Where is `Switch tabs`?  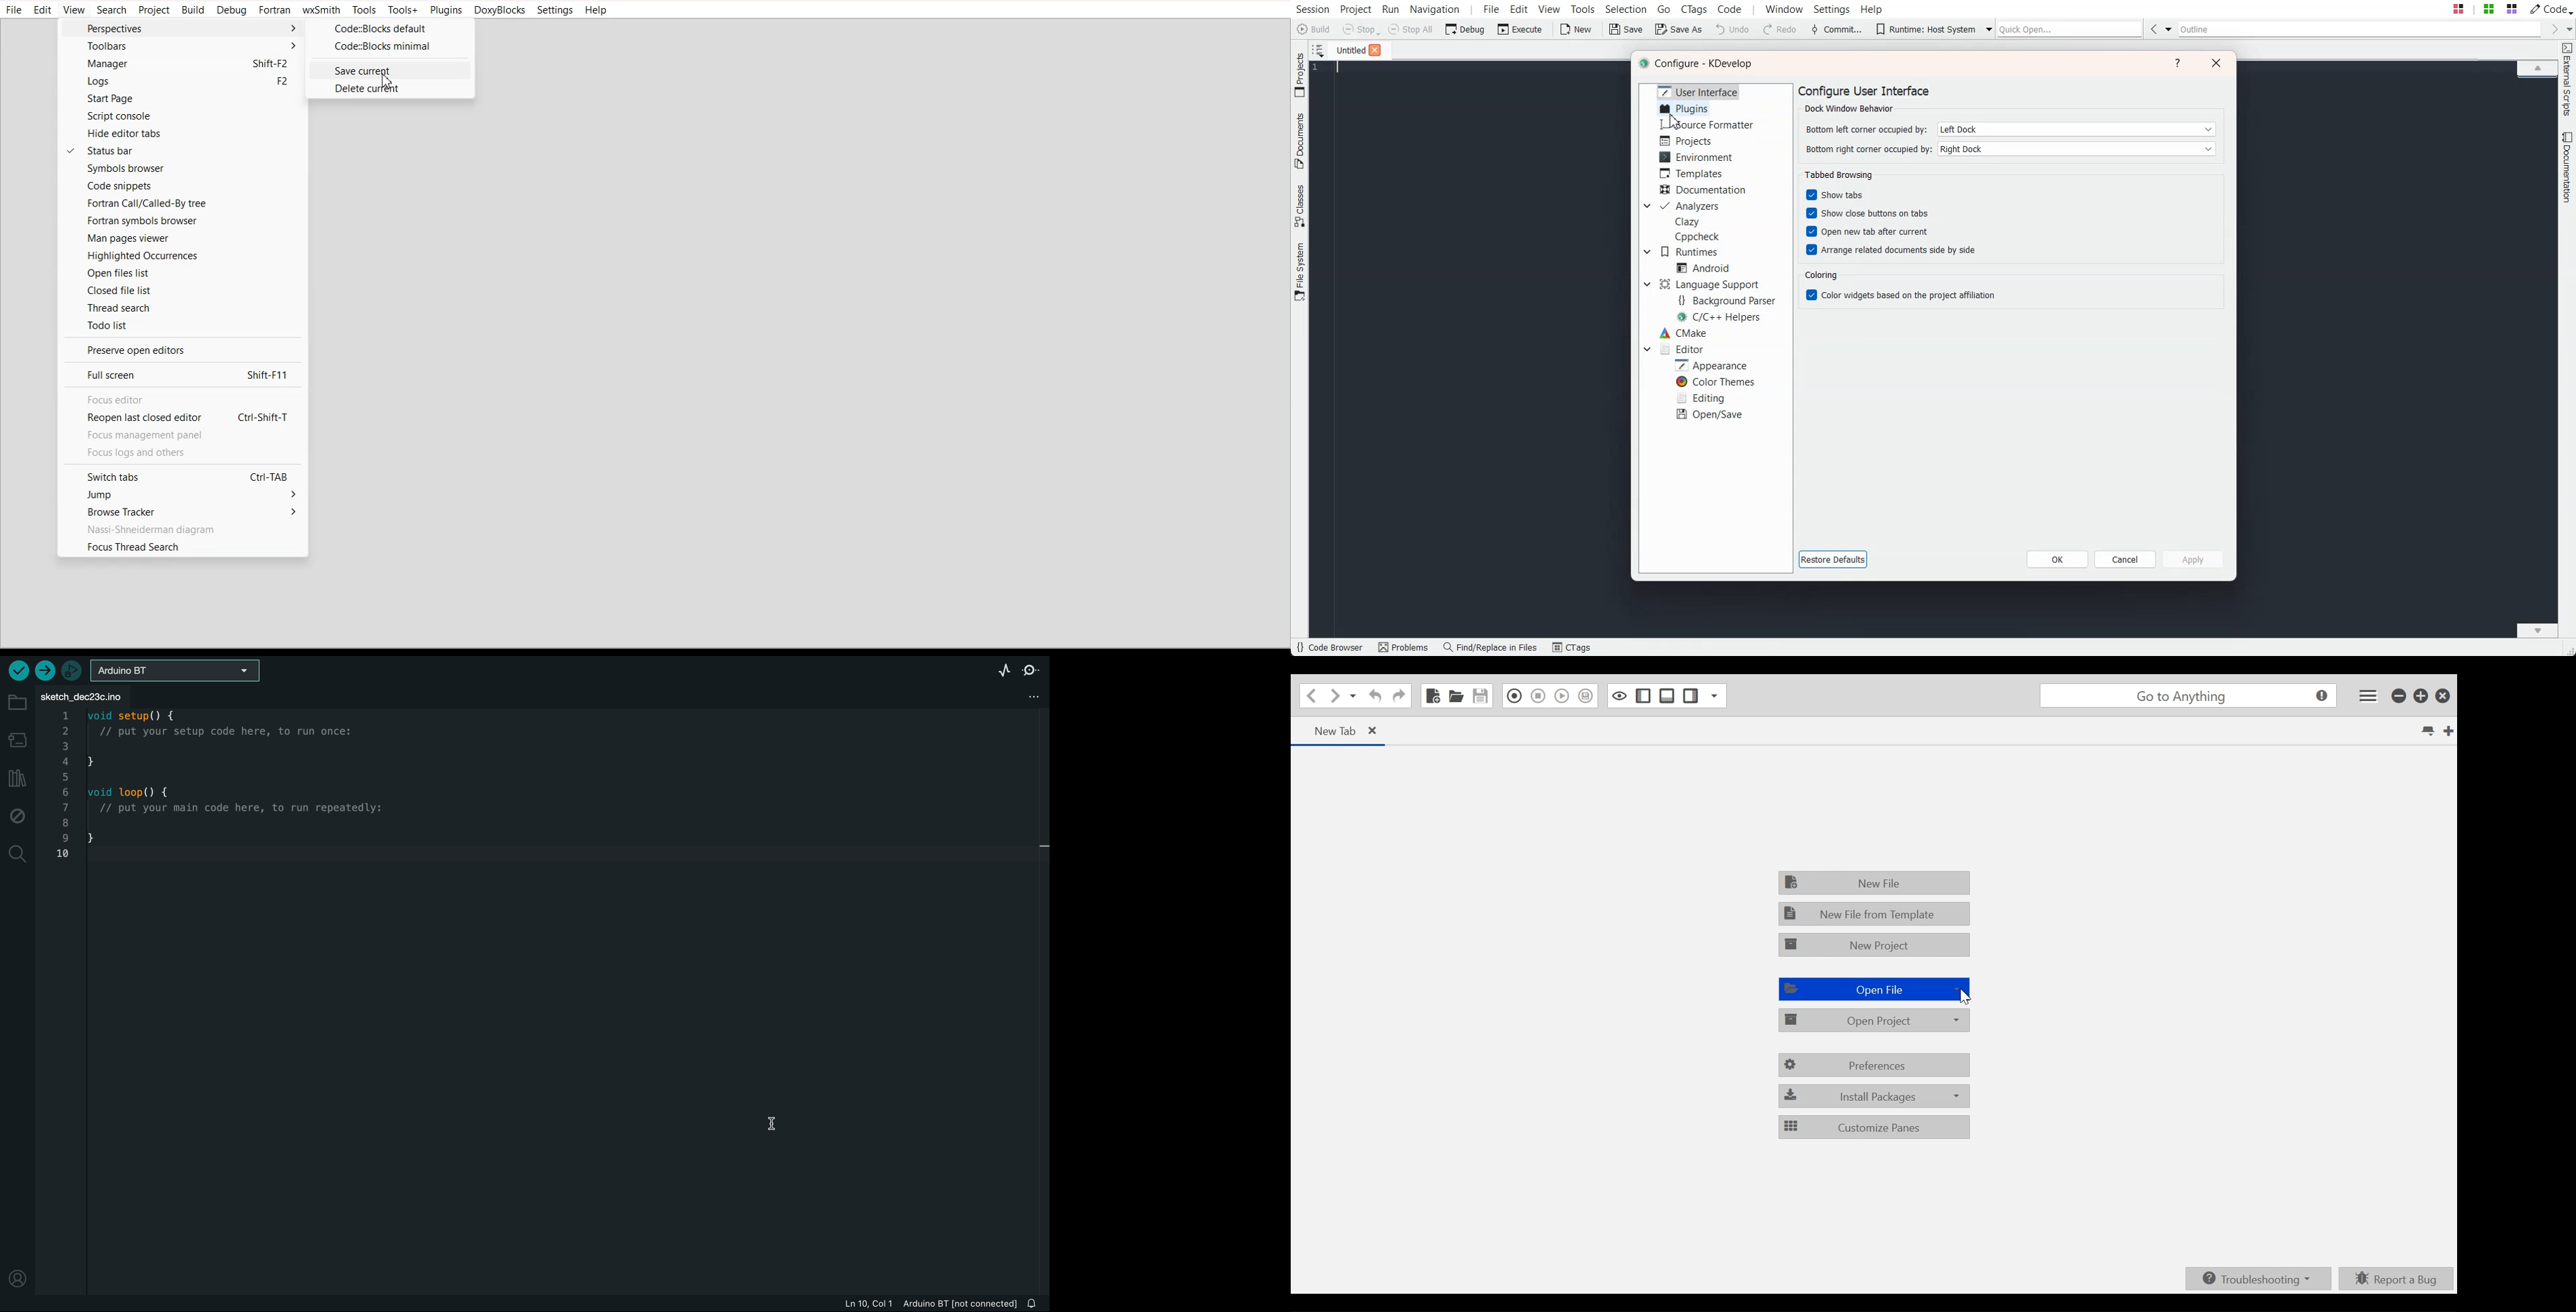
Switch tabs is located at coordinates (179, 476).